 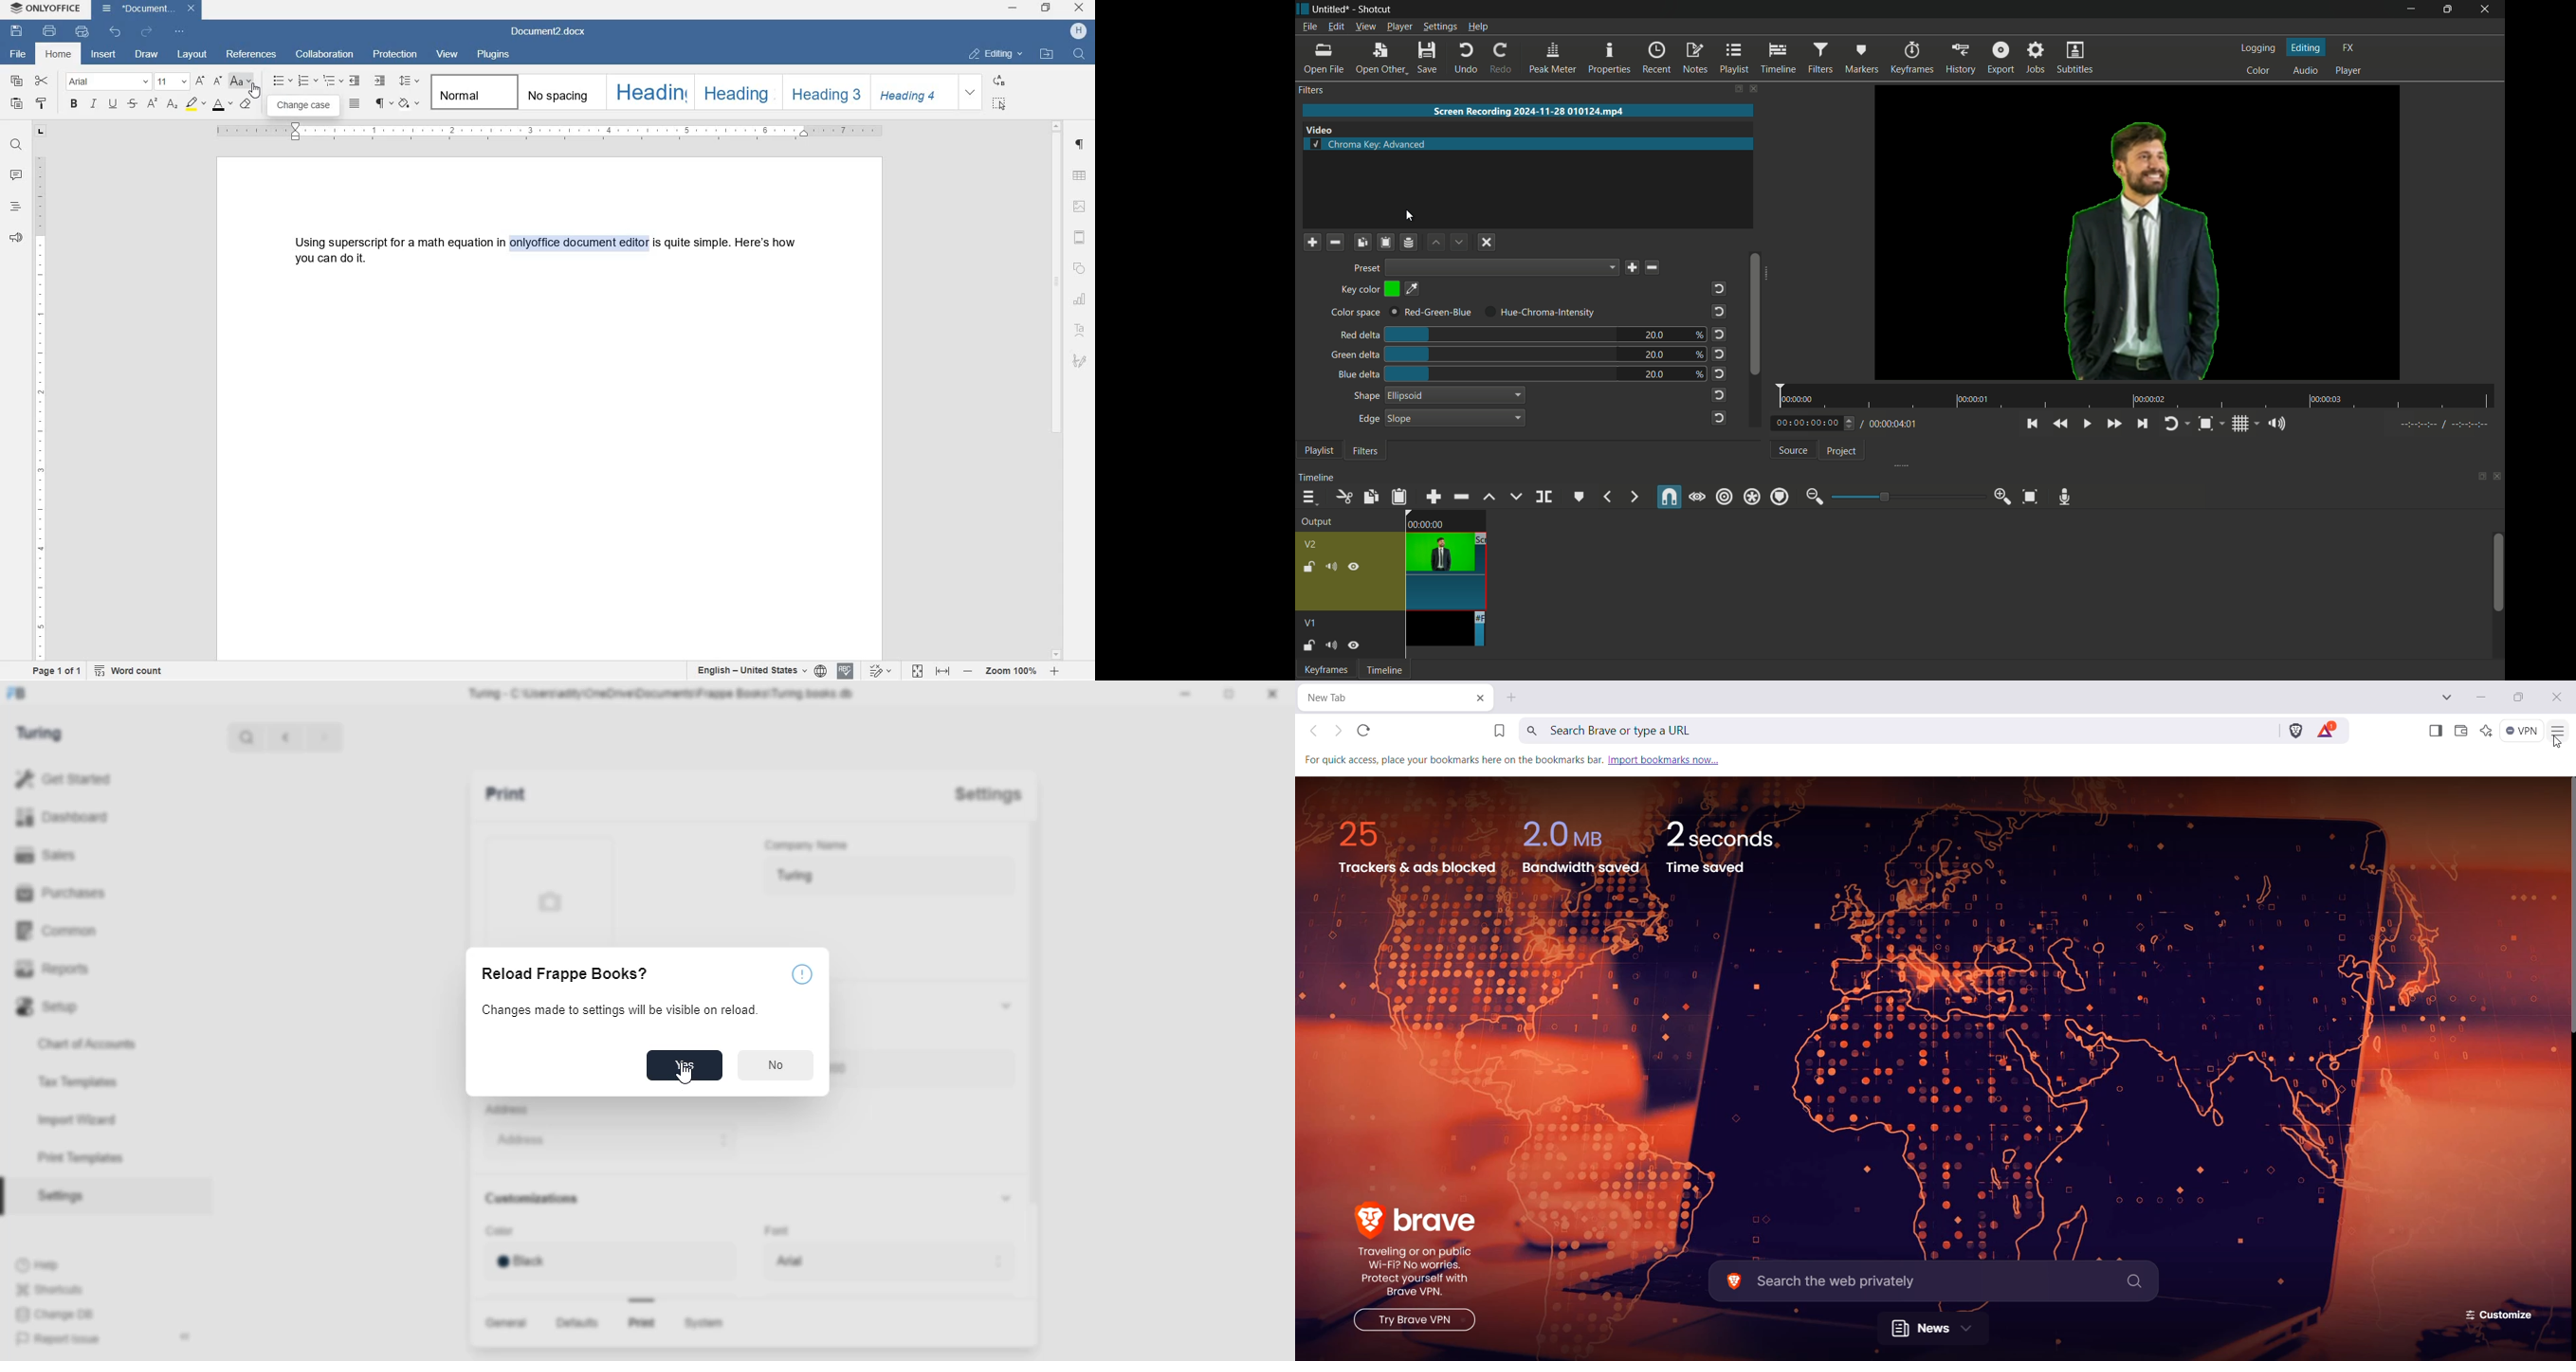 I want to click on HP, so click(x=1078, y=32).